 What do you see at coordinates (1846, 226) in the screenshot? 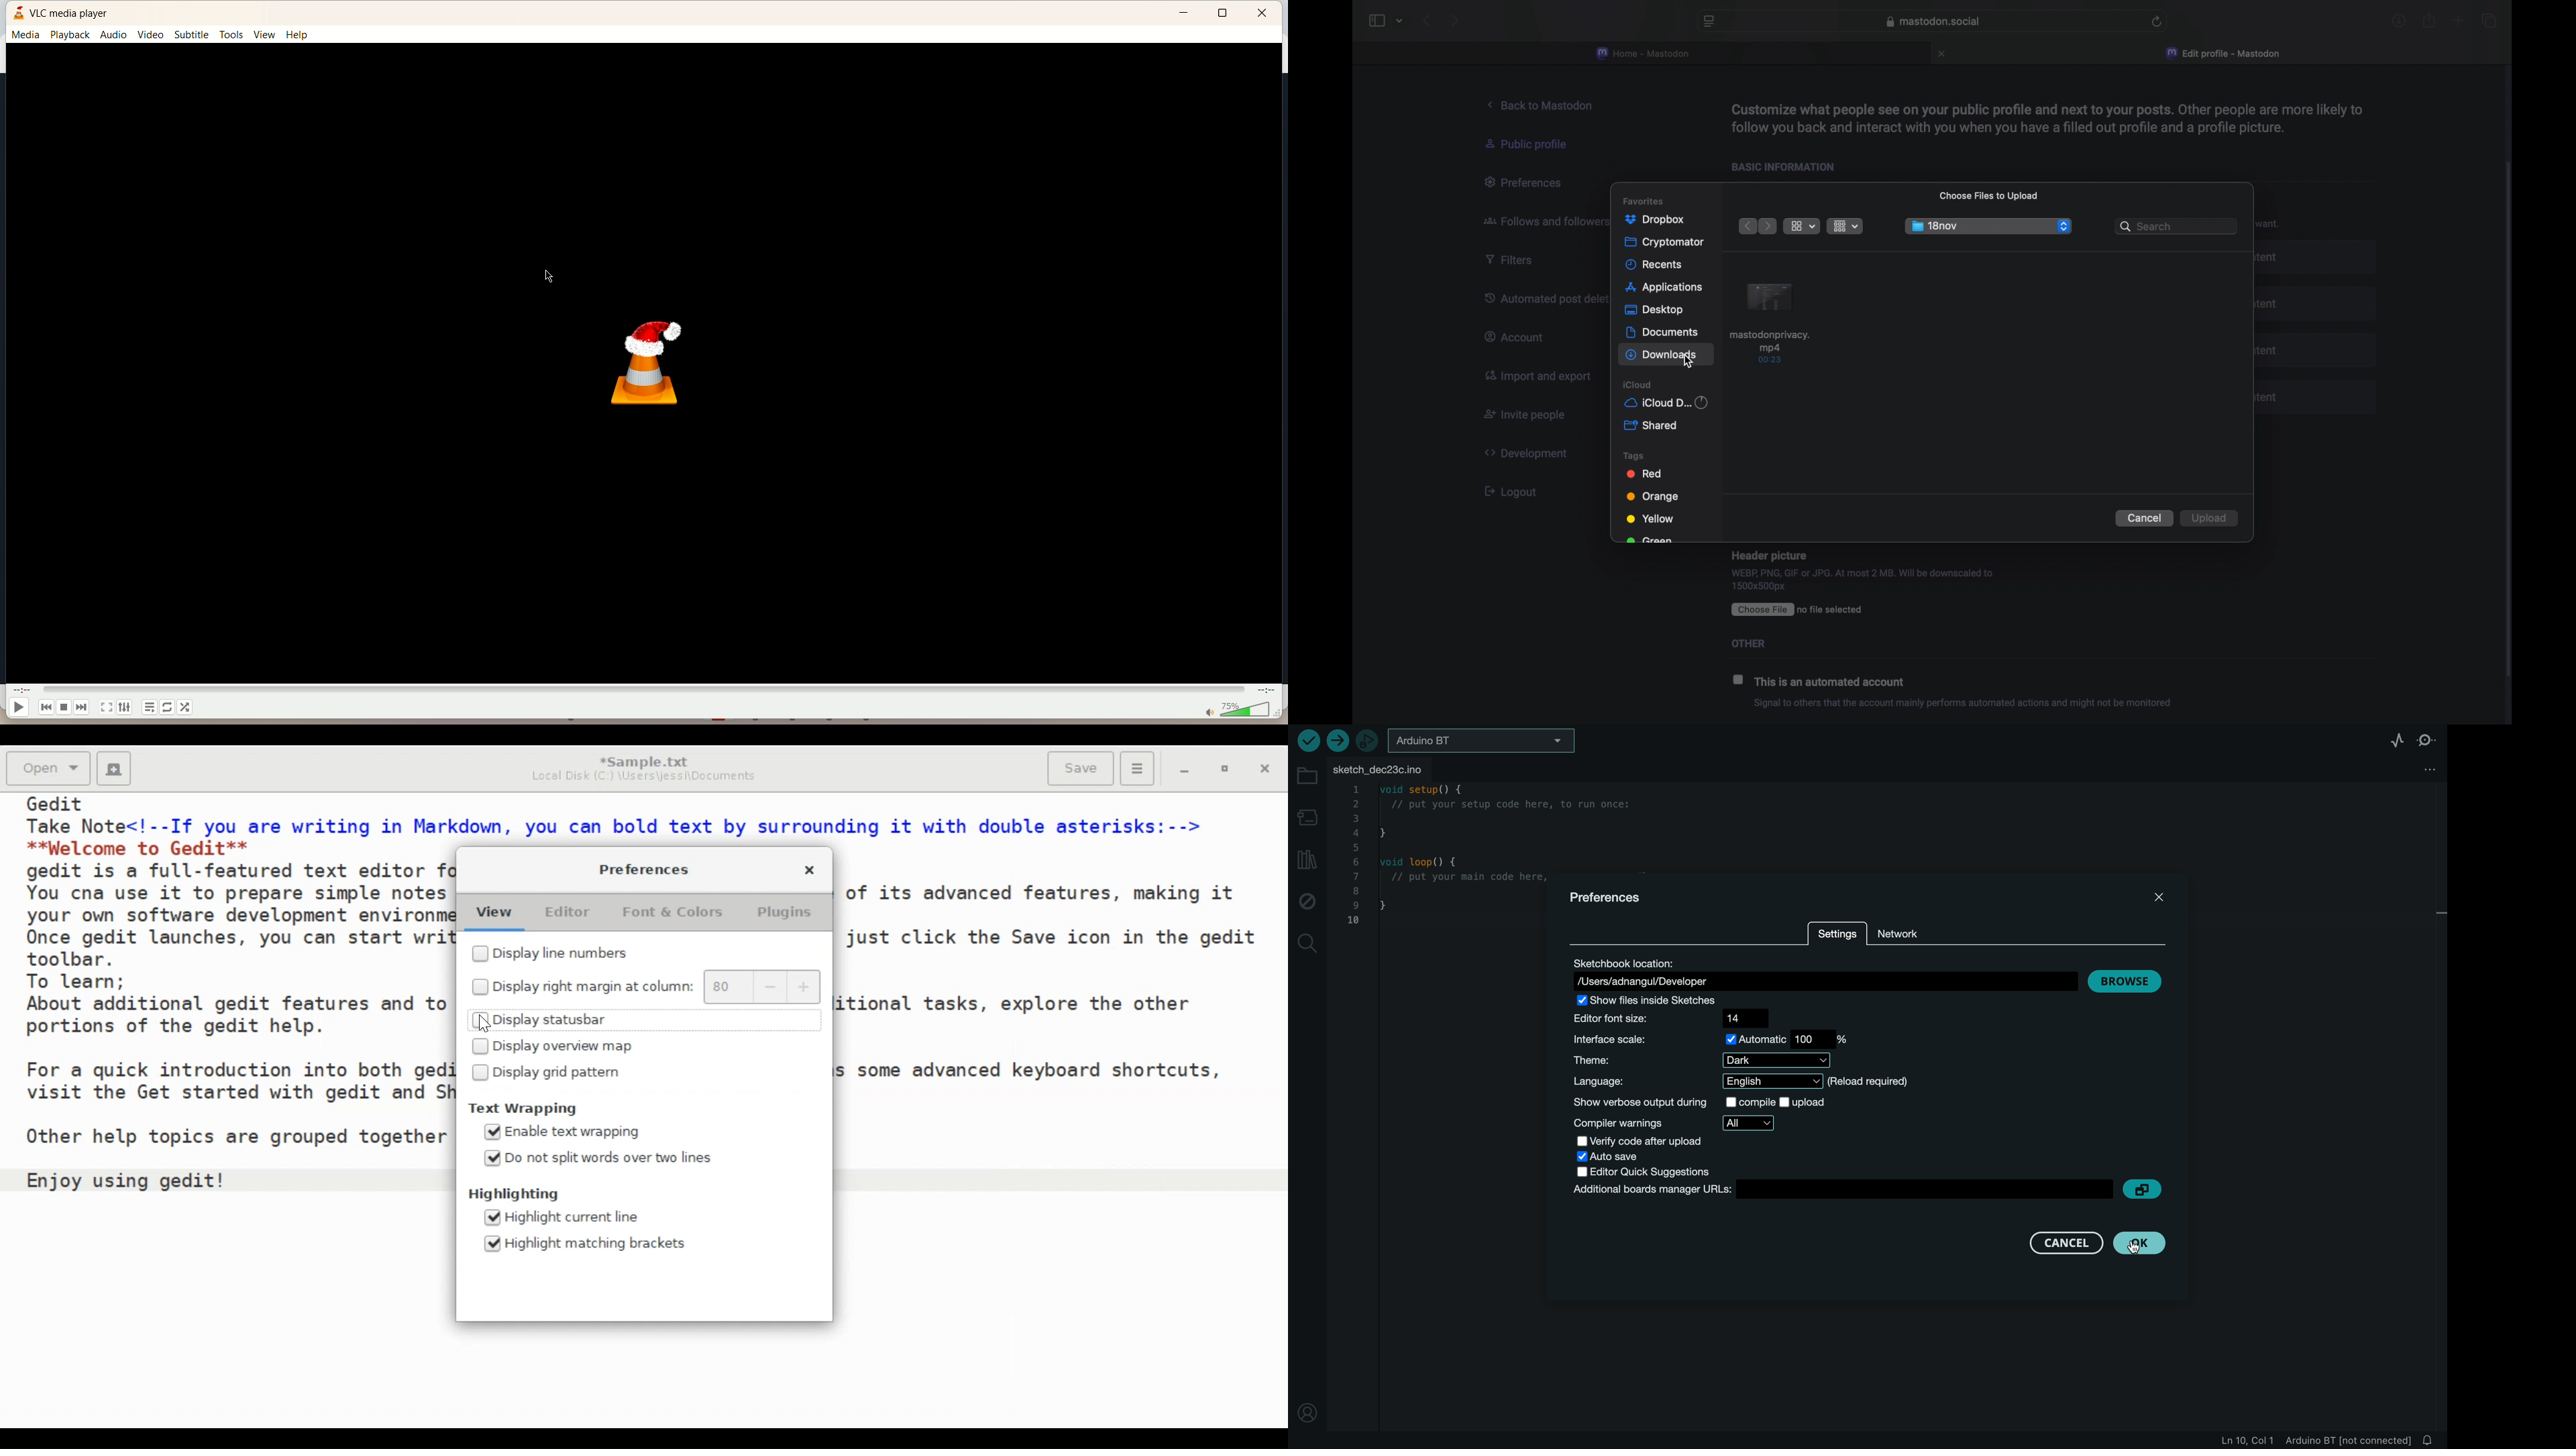
I see `change item grouping` at bounding box center [1846, 226].